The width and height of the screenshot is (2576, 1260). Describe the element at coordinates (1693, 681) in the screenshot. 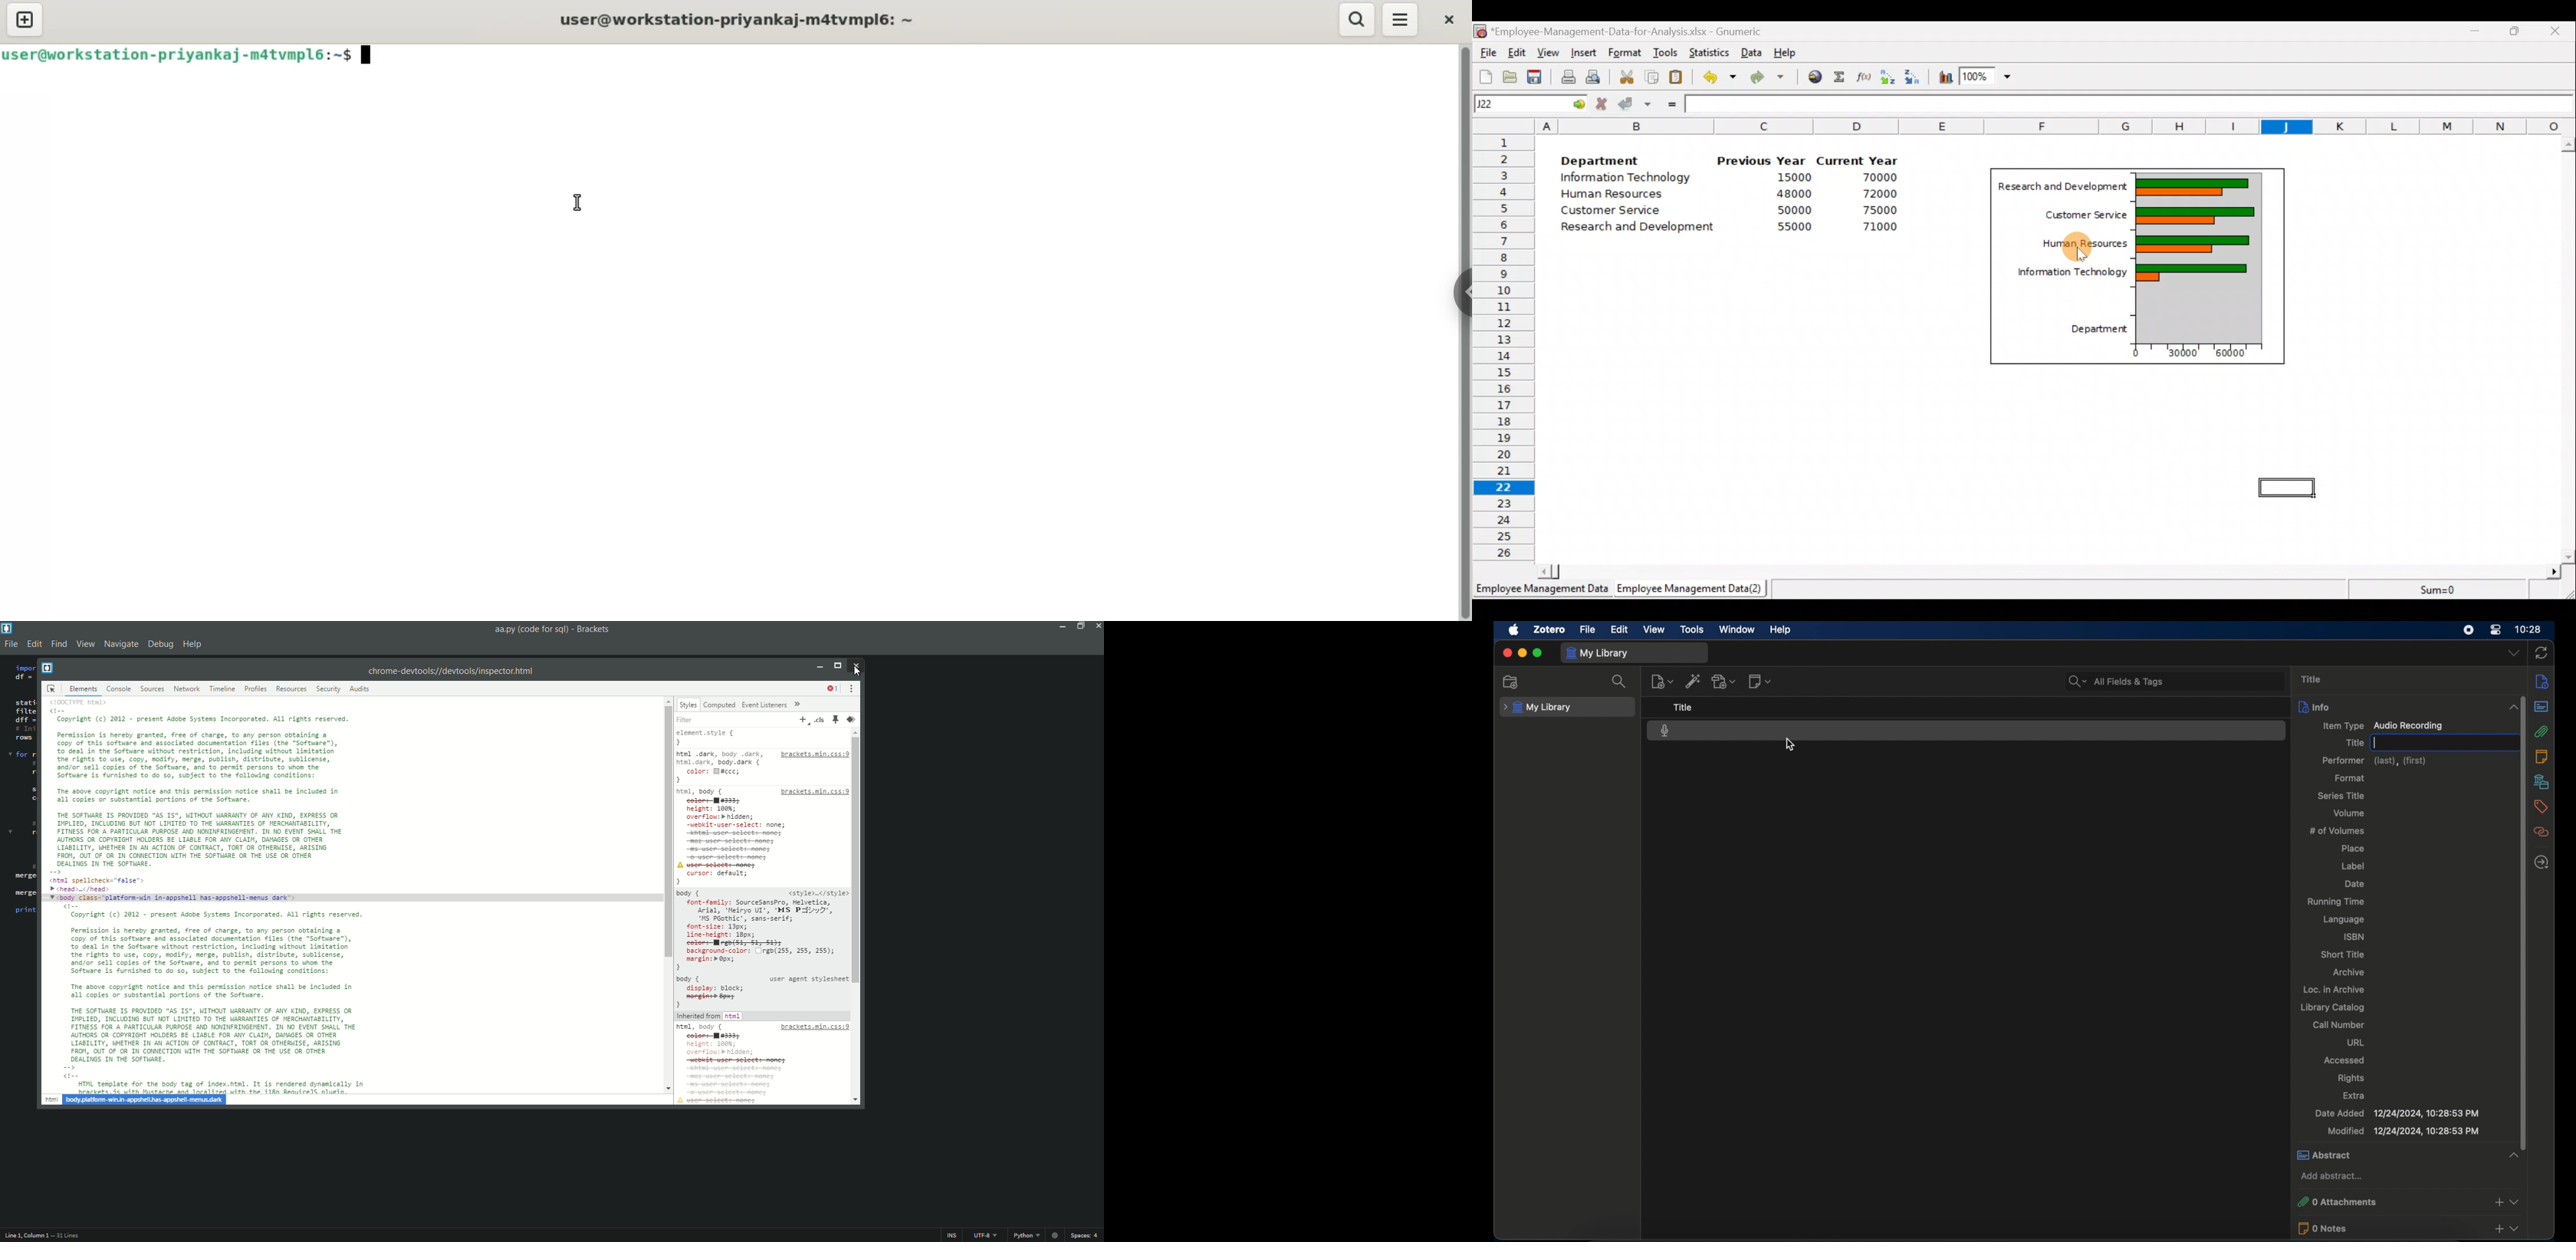

I see `add item by identifier` at that location.